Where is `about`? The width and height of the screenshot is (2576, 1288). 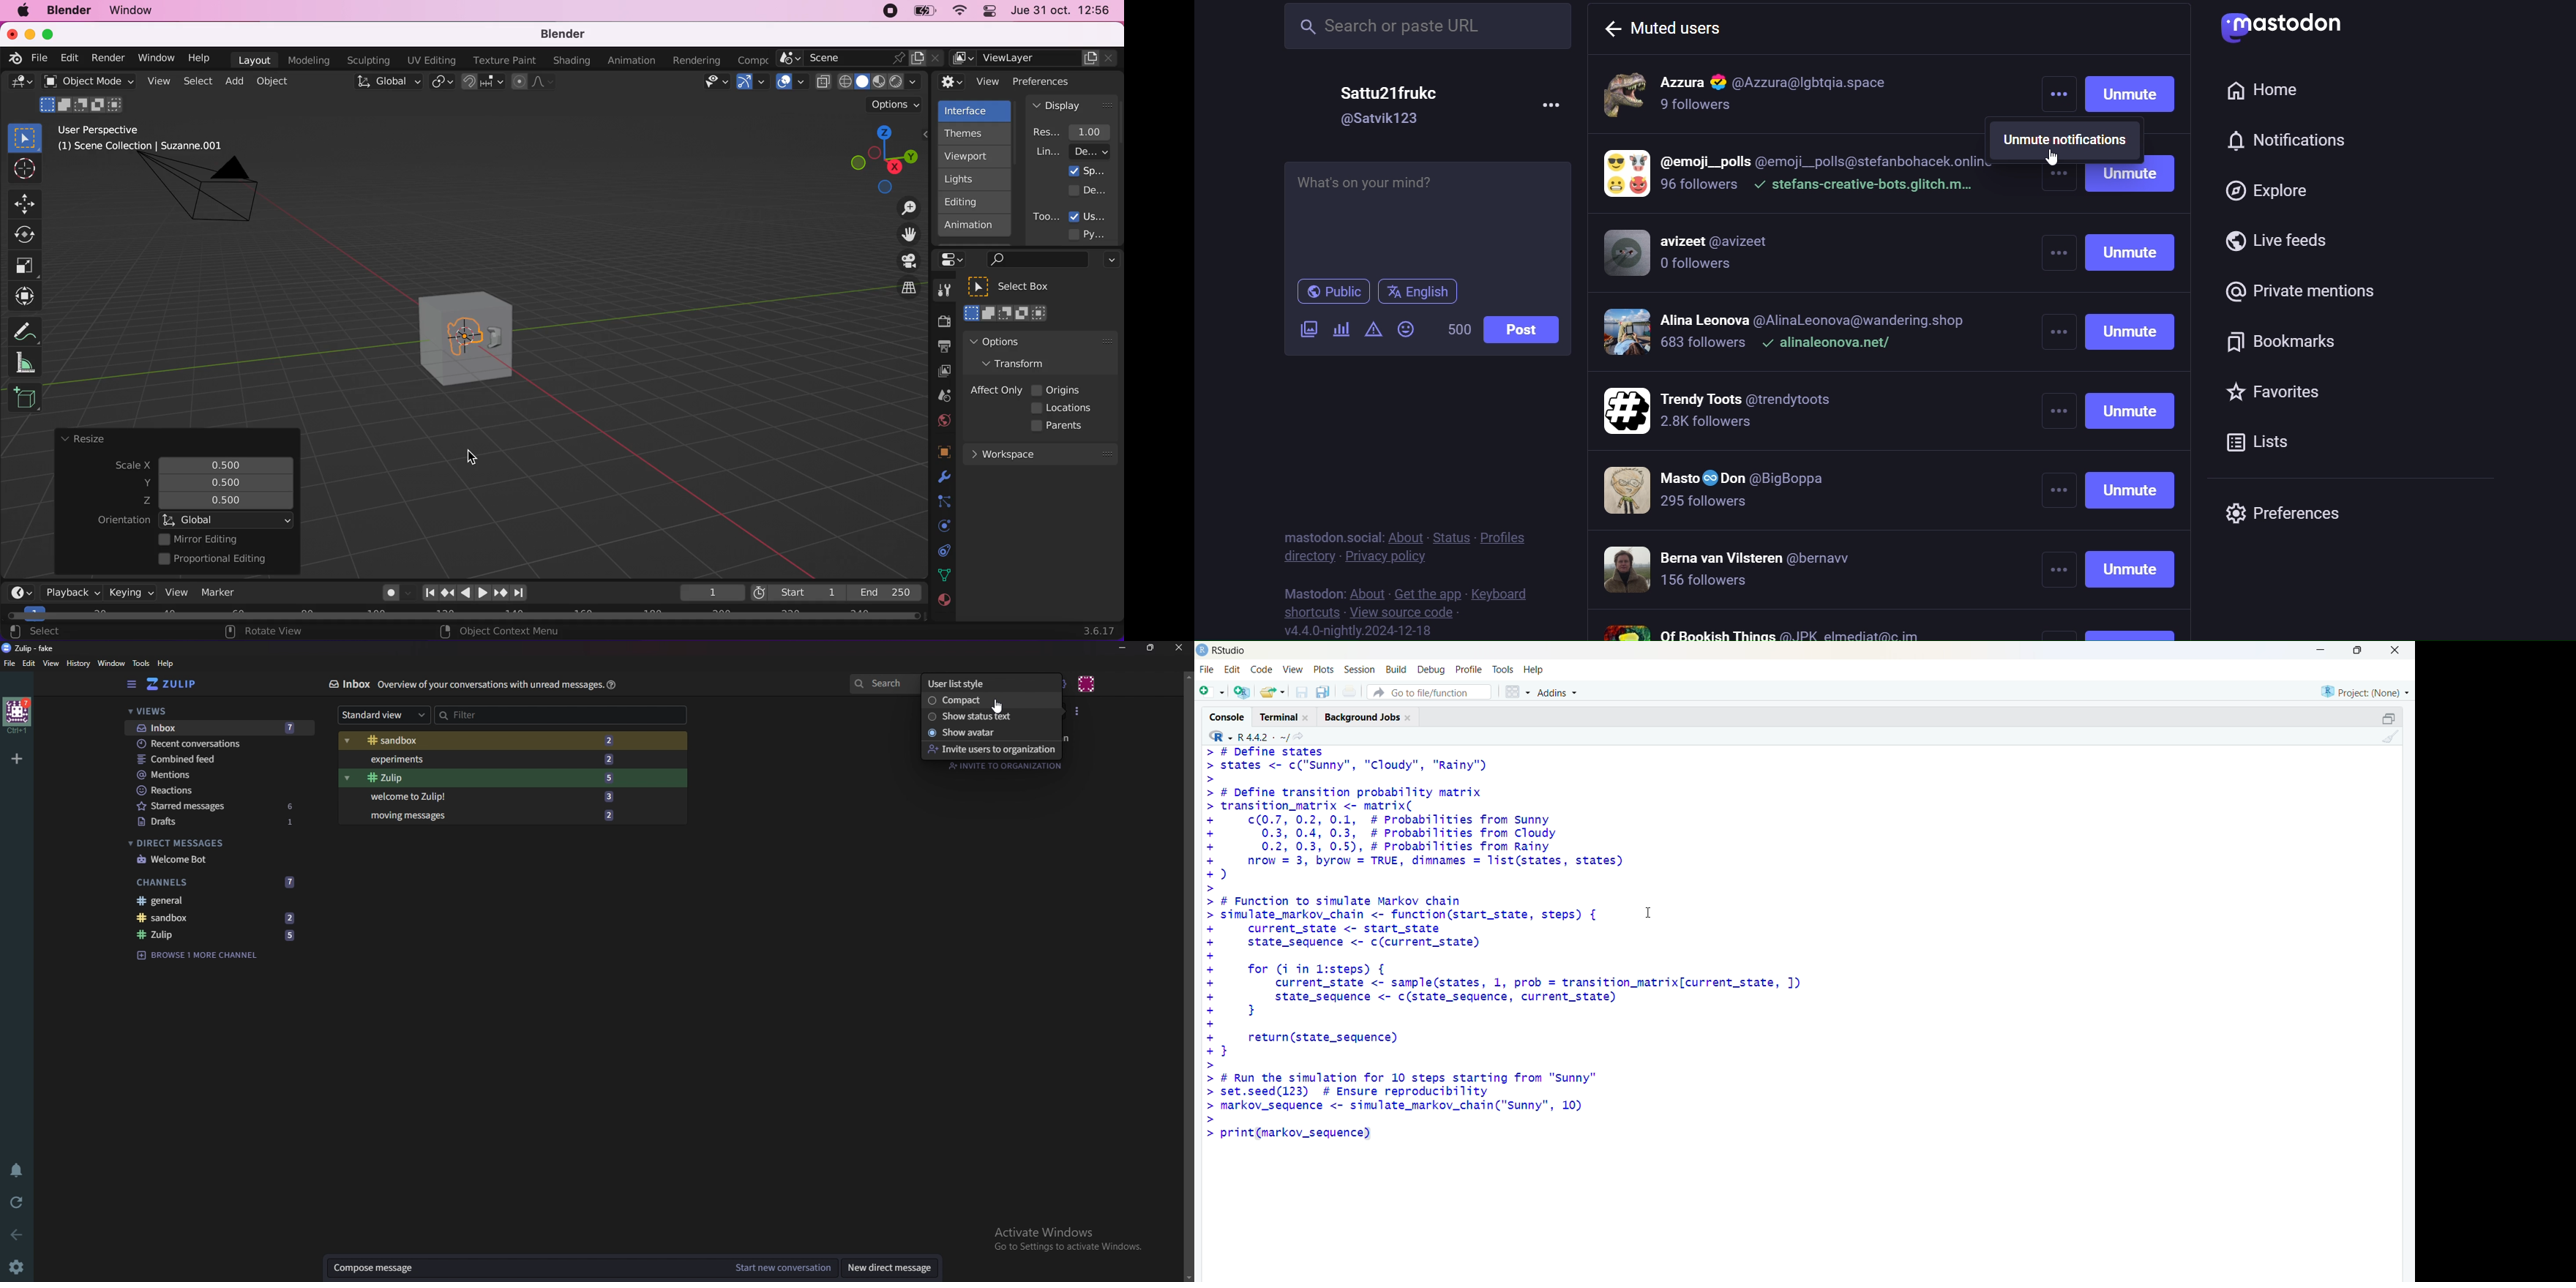
about is located at coordinates (1409, 535).